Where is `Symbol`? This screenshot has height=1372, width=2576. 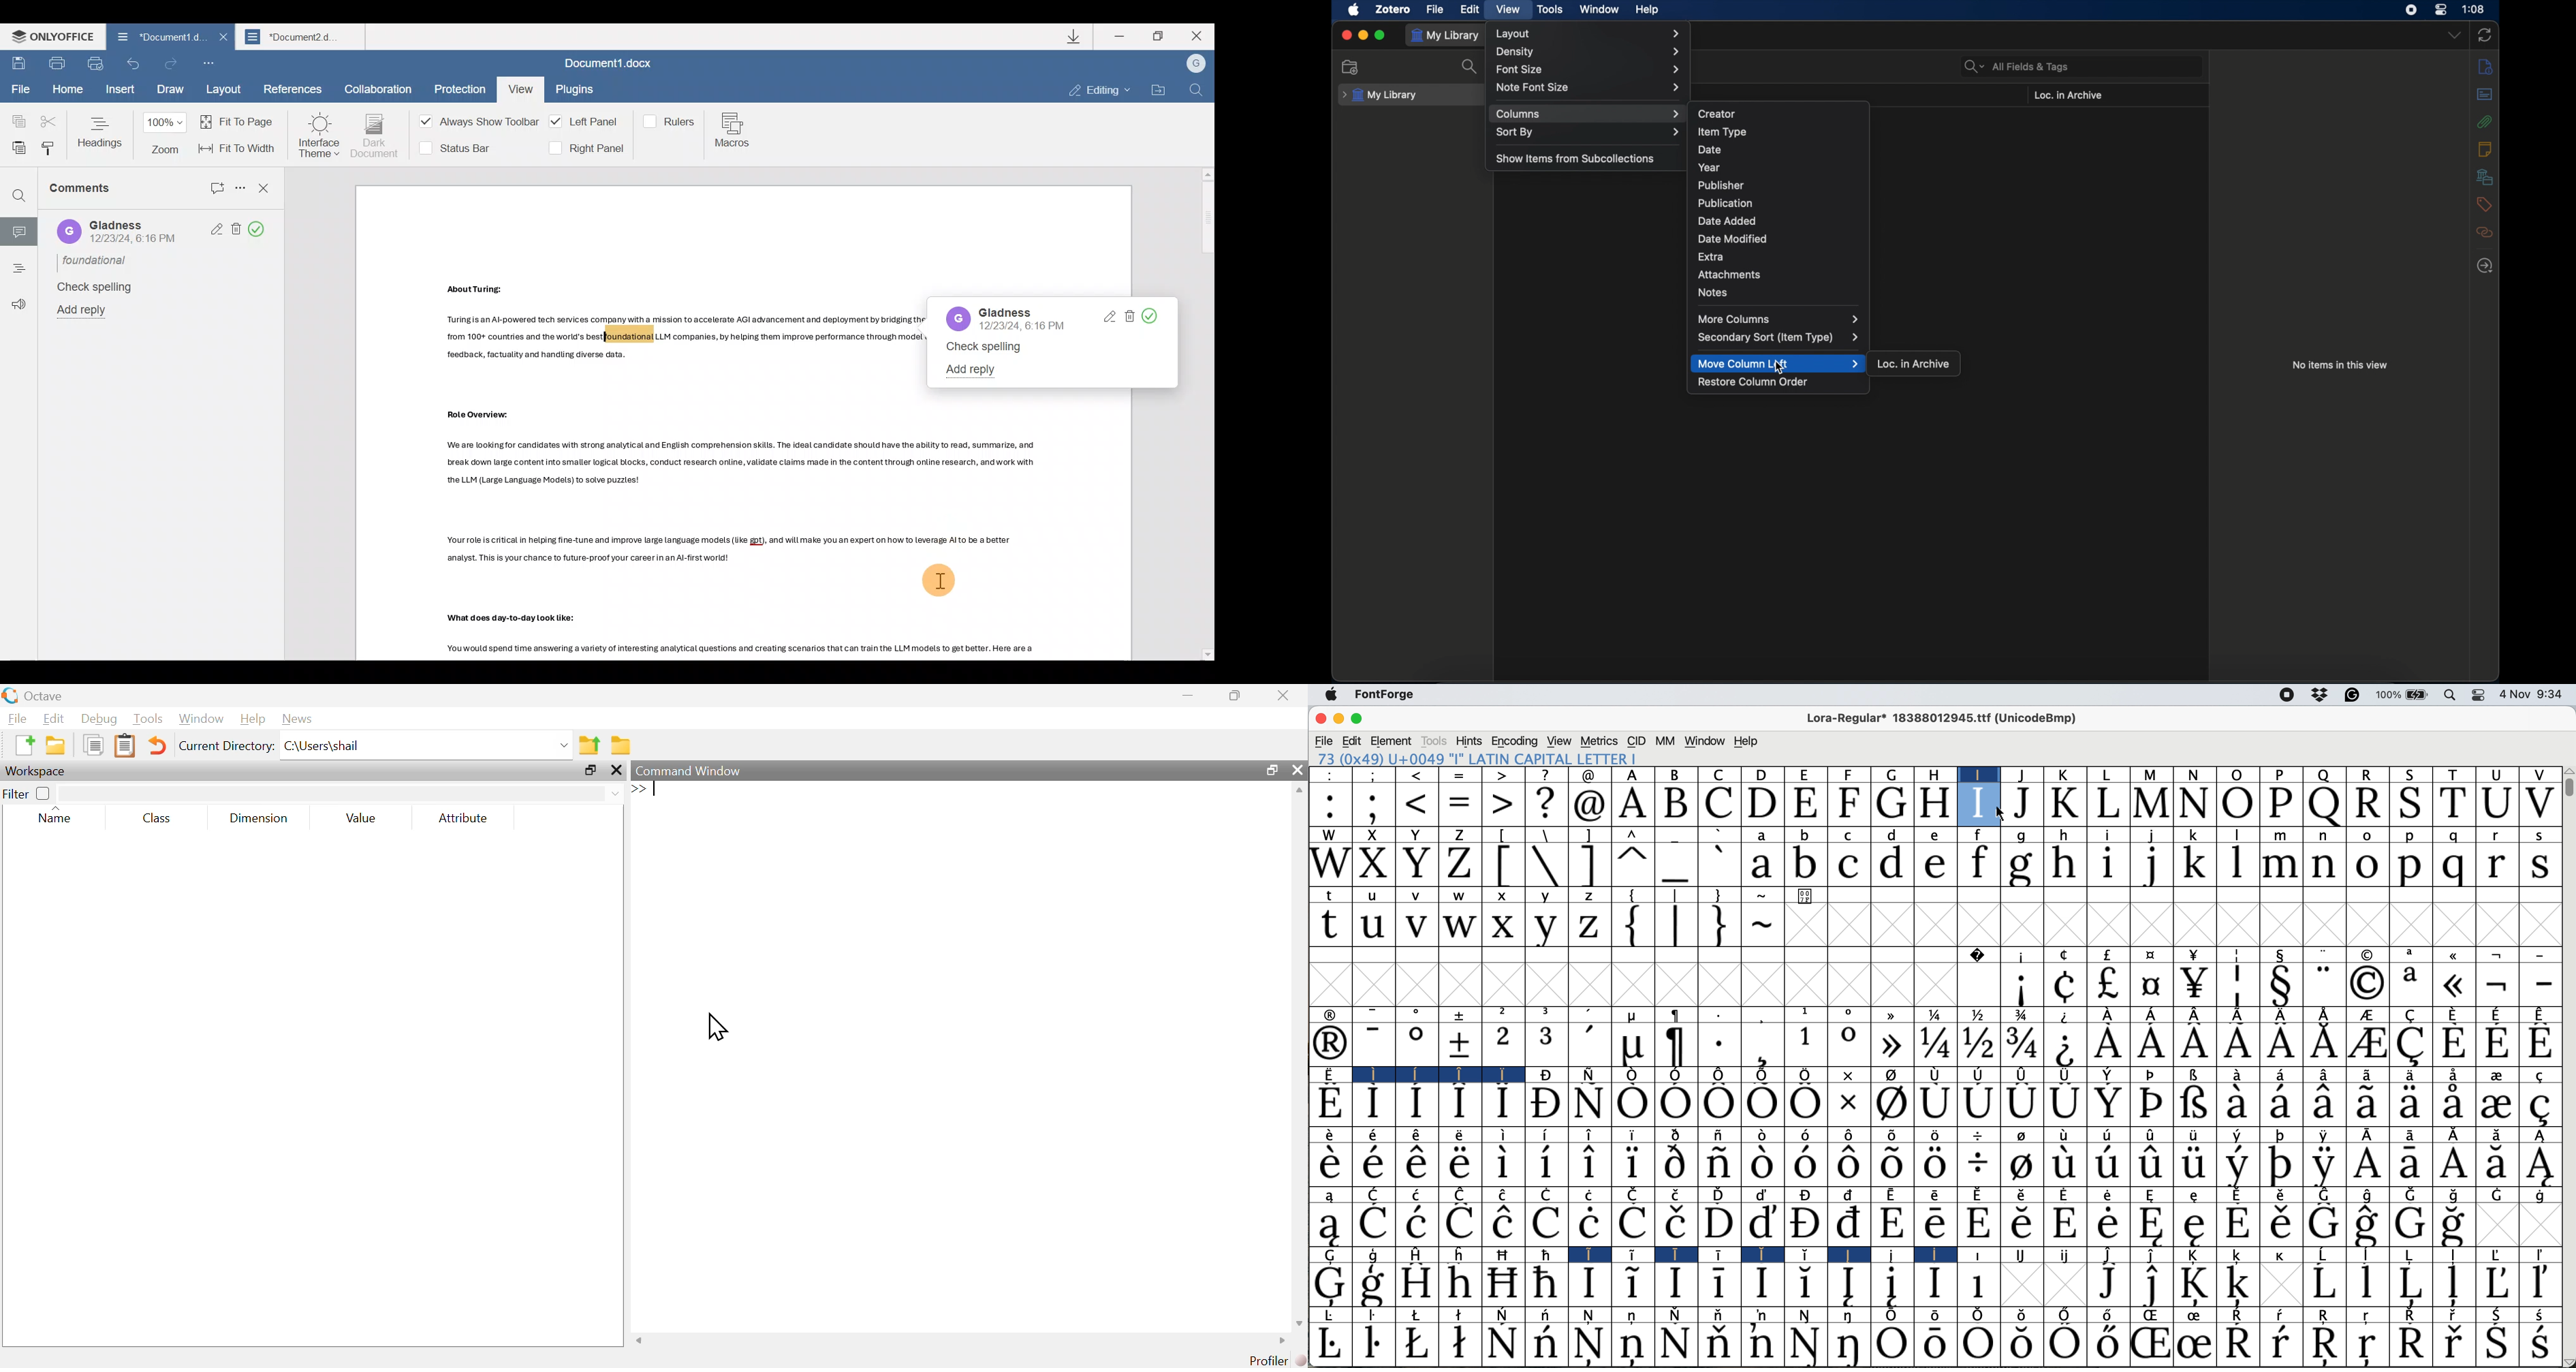
Symbol is located at coordinates (1589, 1284).